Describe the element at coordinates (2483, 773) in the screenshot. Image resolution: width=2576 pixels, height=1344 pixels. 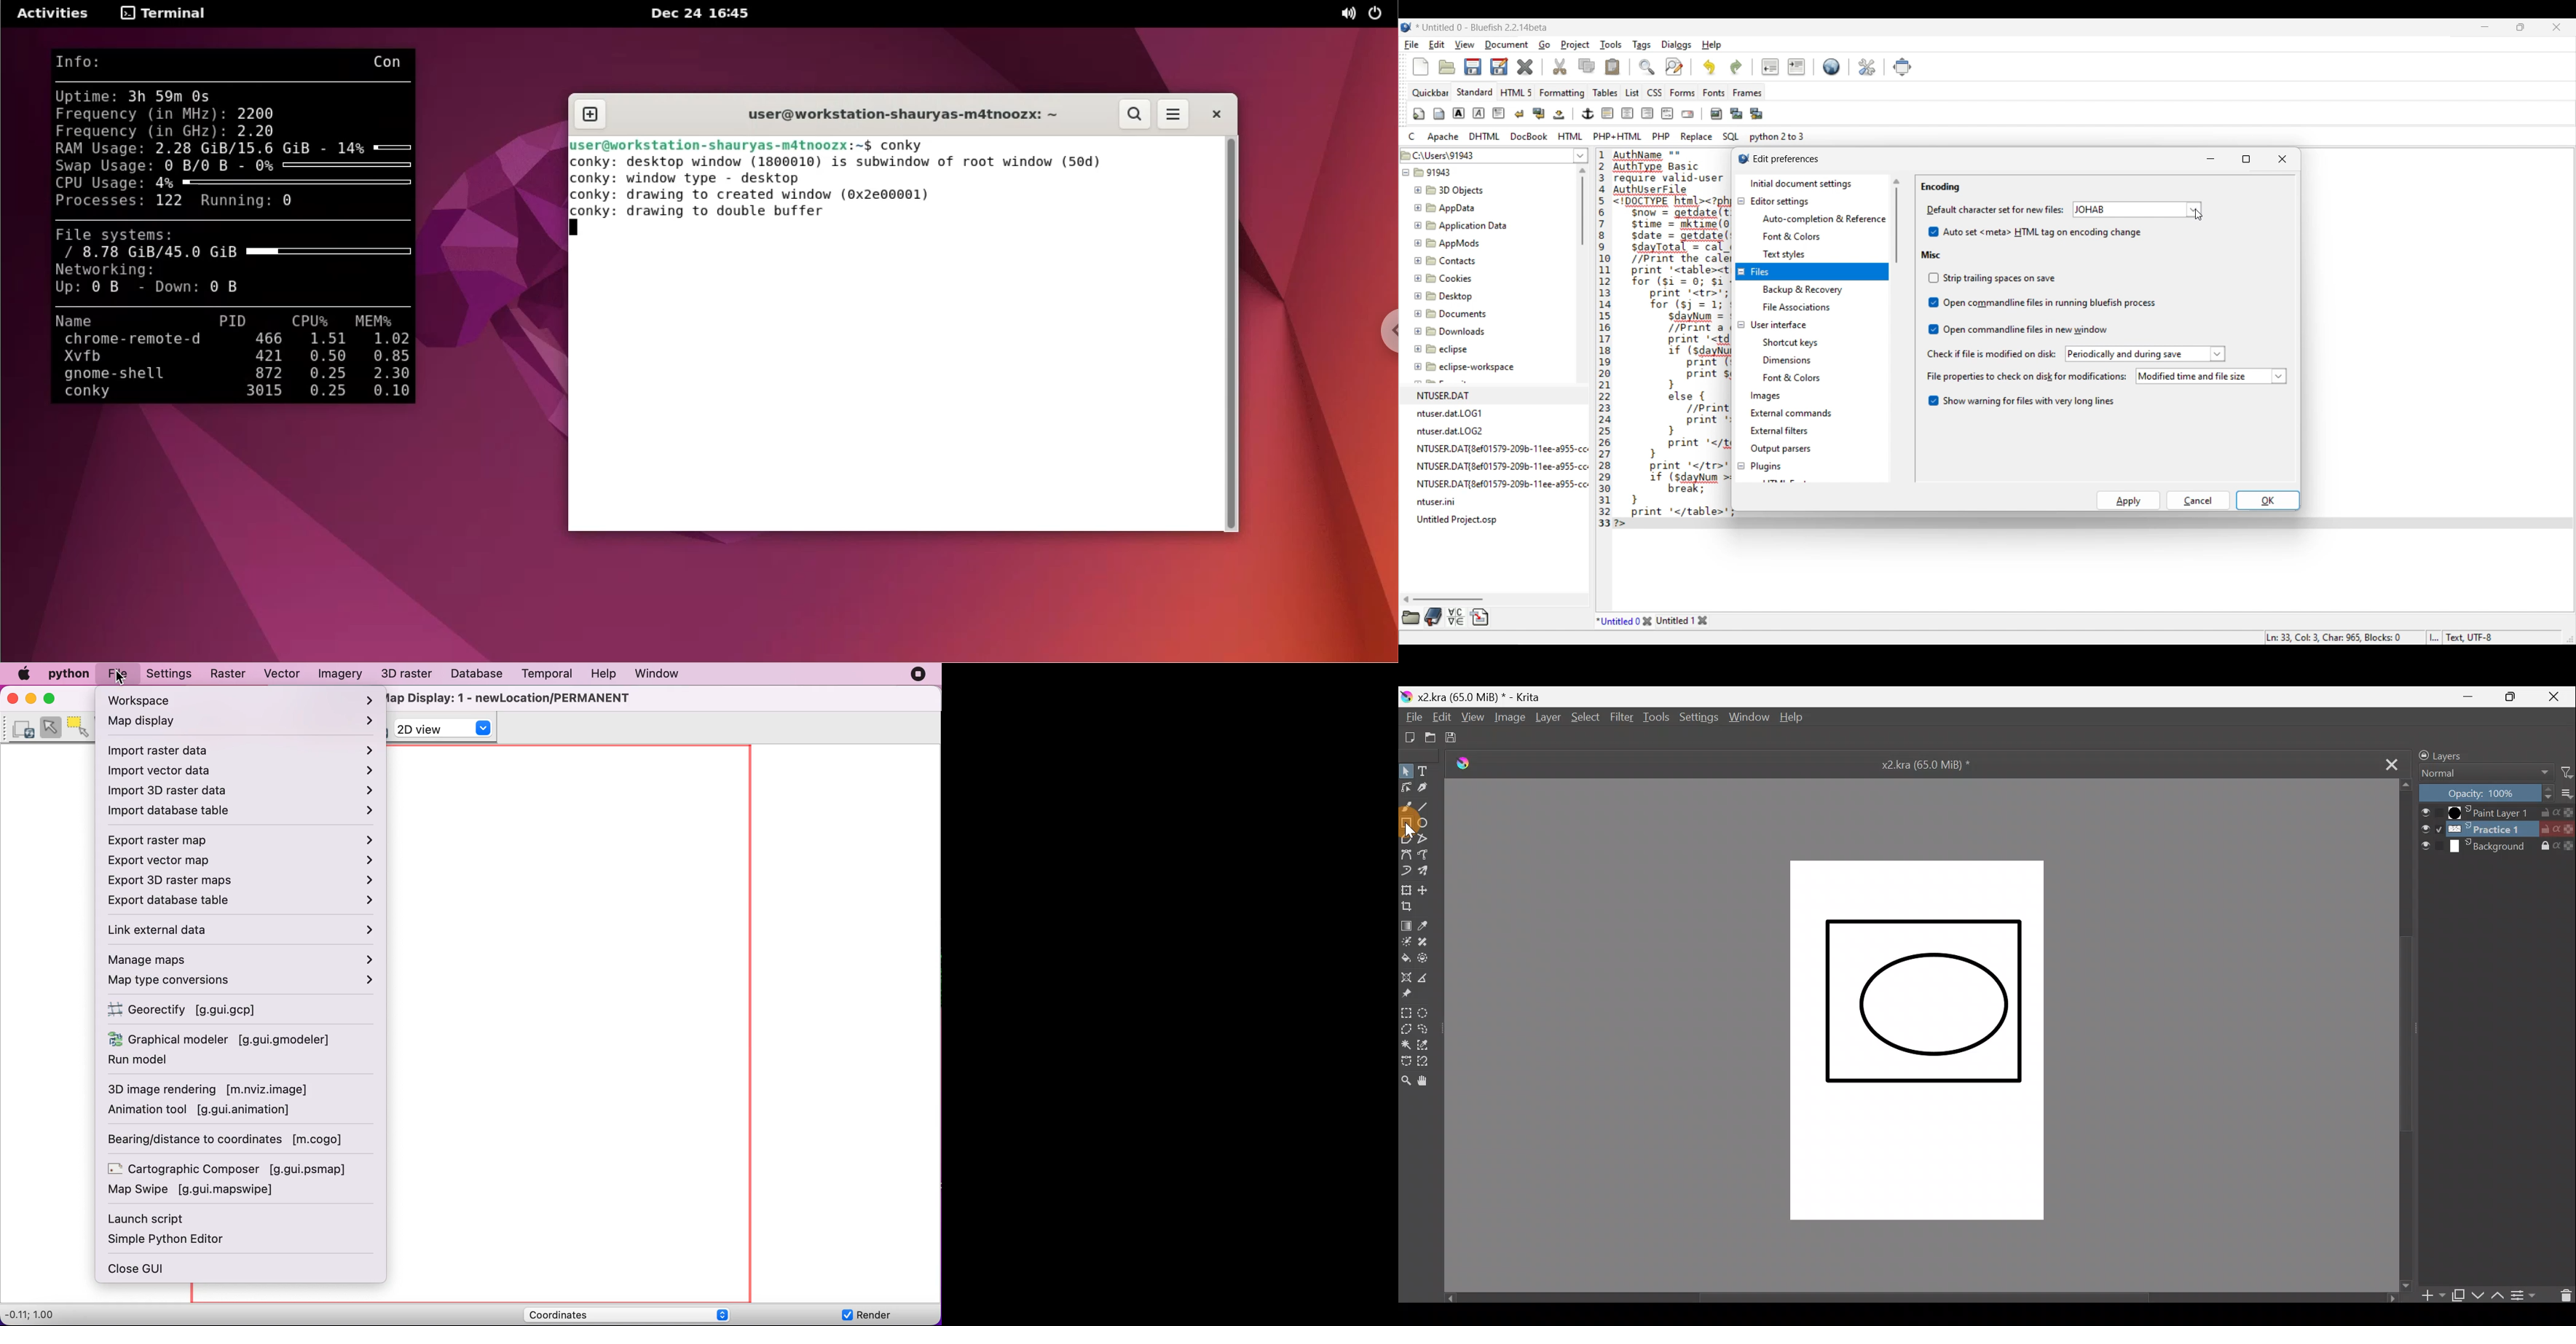
I see `Normal Blending mode` at that location.